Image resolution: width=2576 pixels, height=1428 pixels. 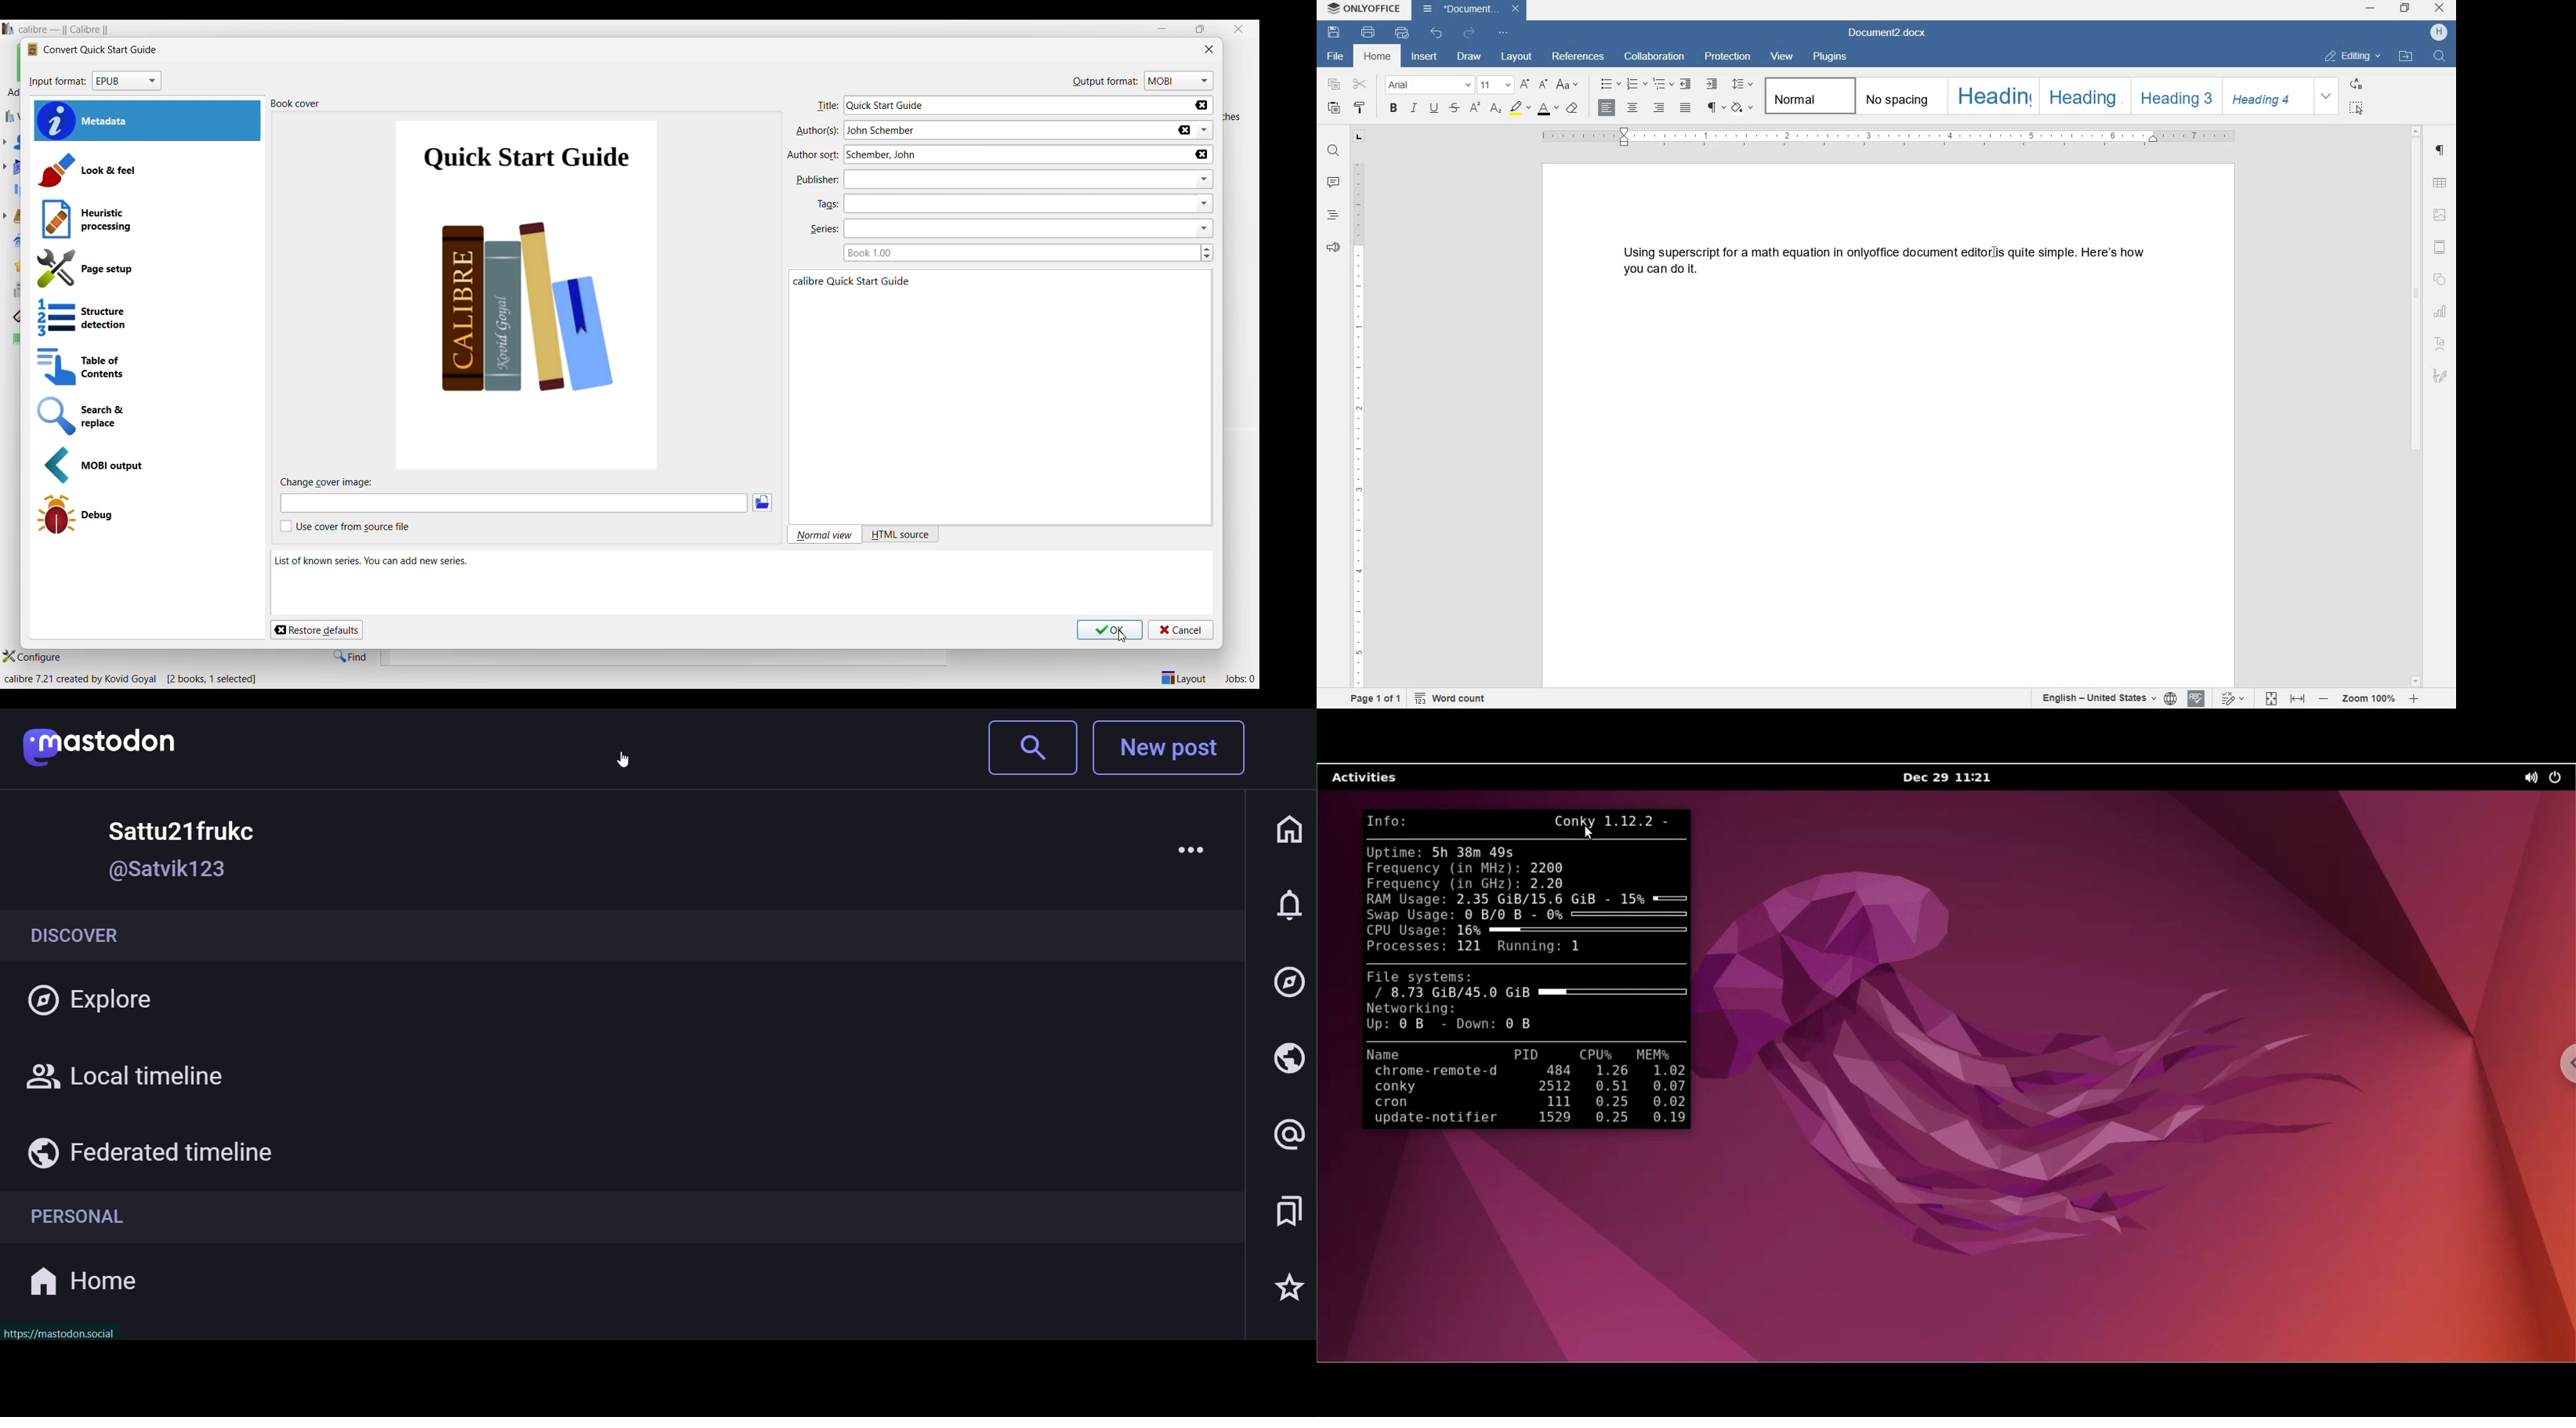 I want to click on 0.25, so click(x=1607, y=1119).